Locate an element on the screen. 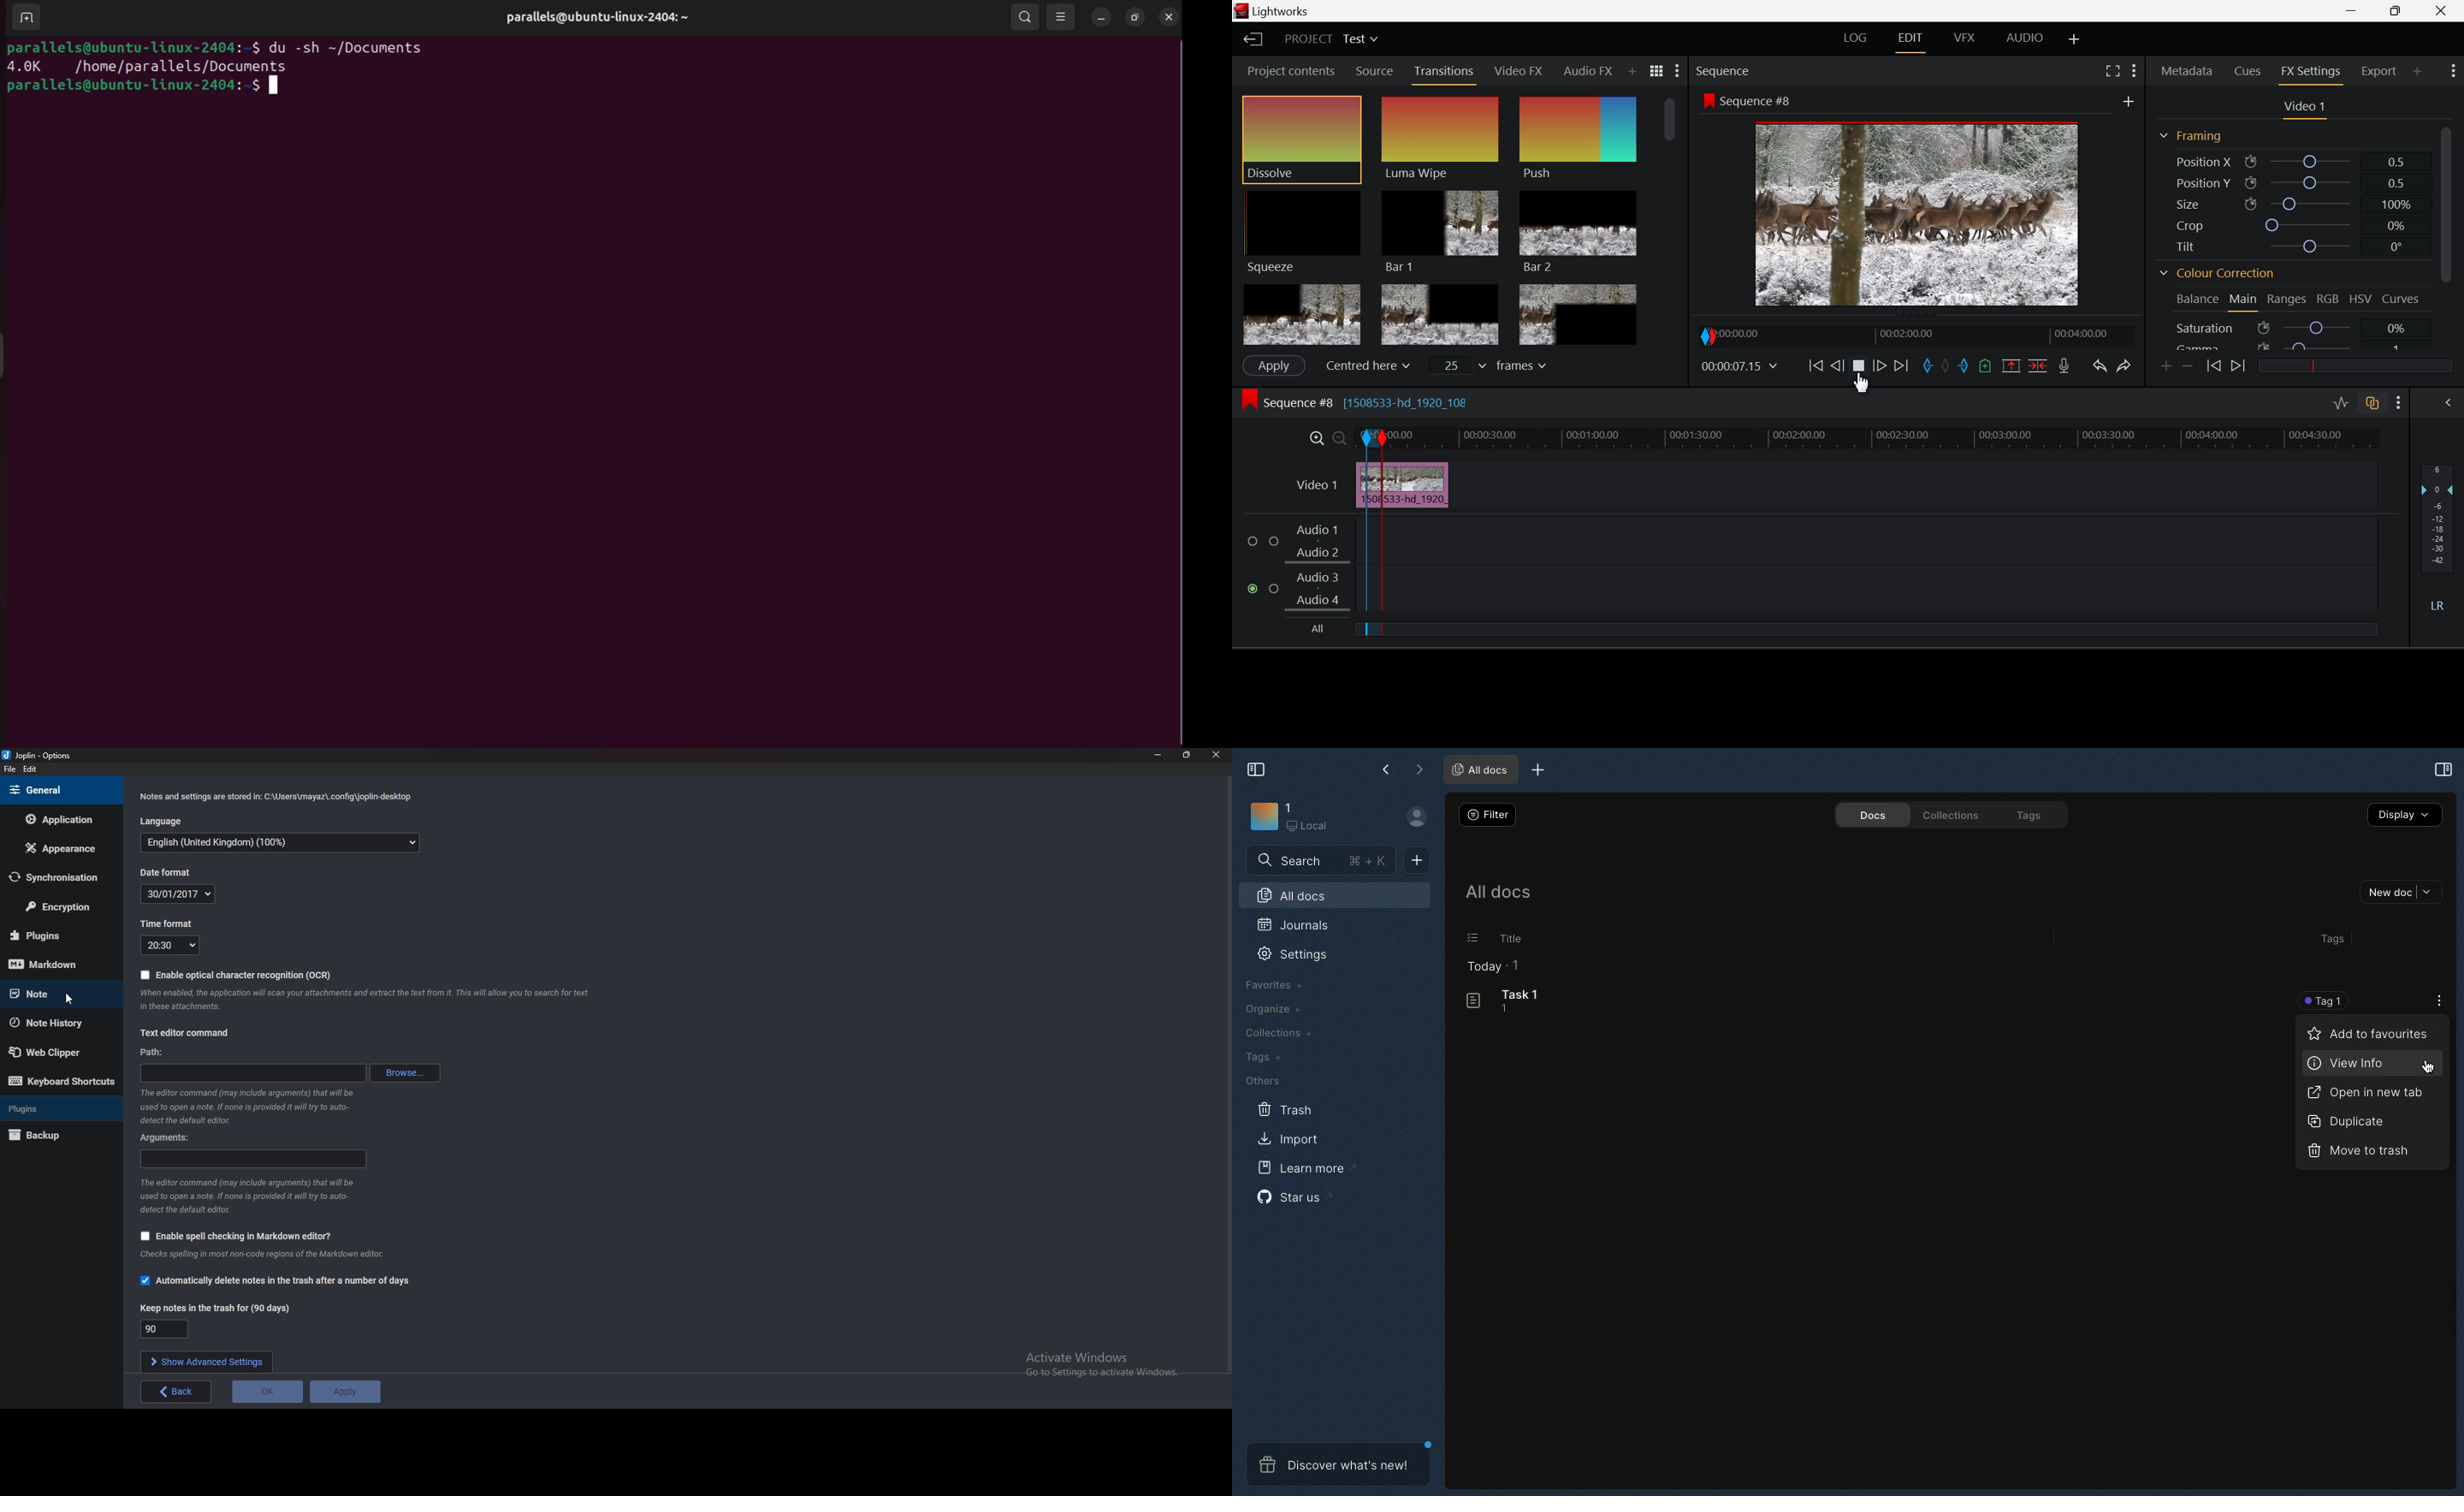 The height and width of the screenshot is (1512, 2464). Project Timeline Navigator is located at coordinates (1914, 335).